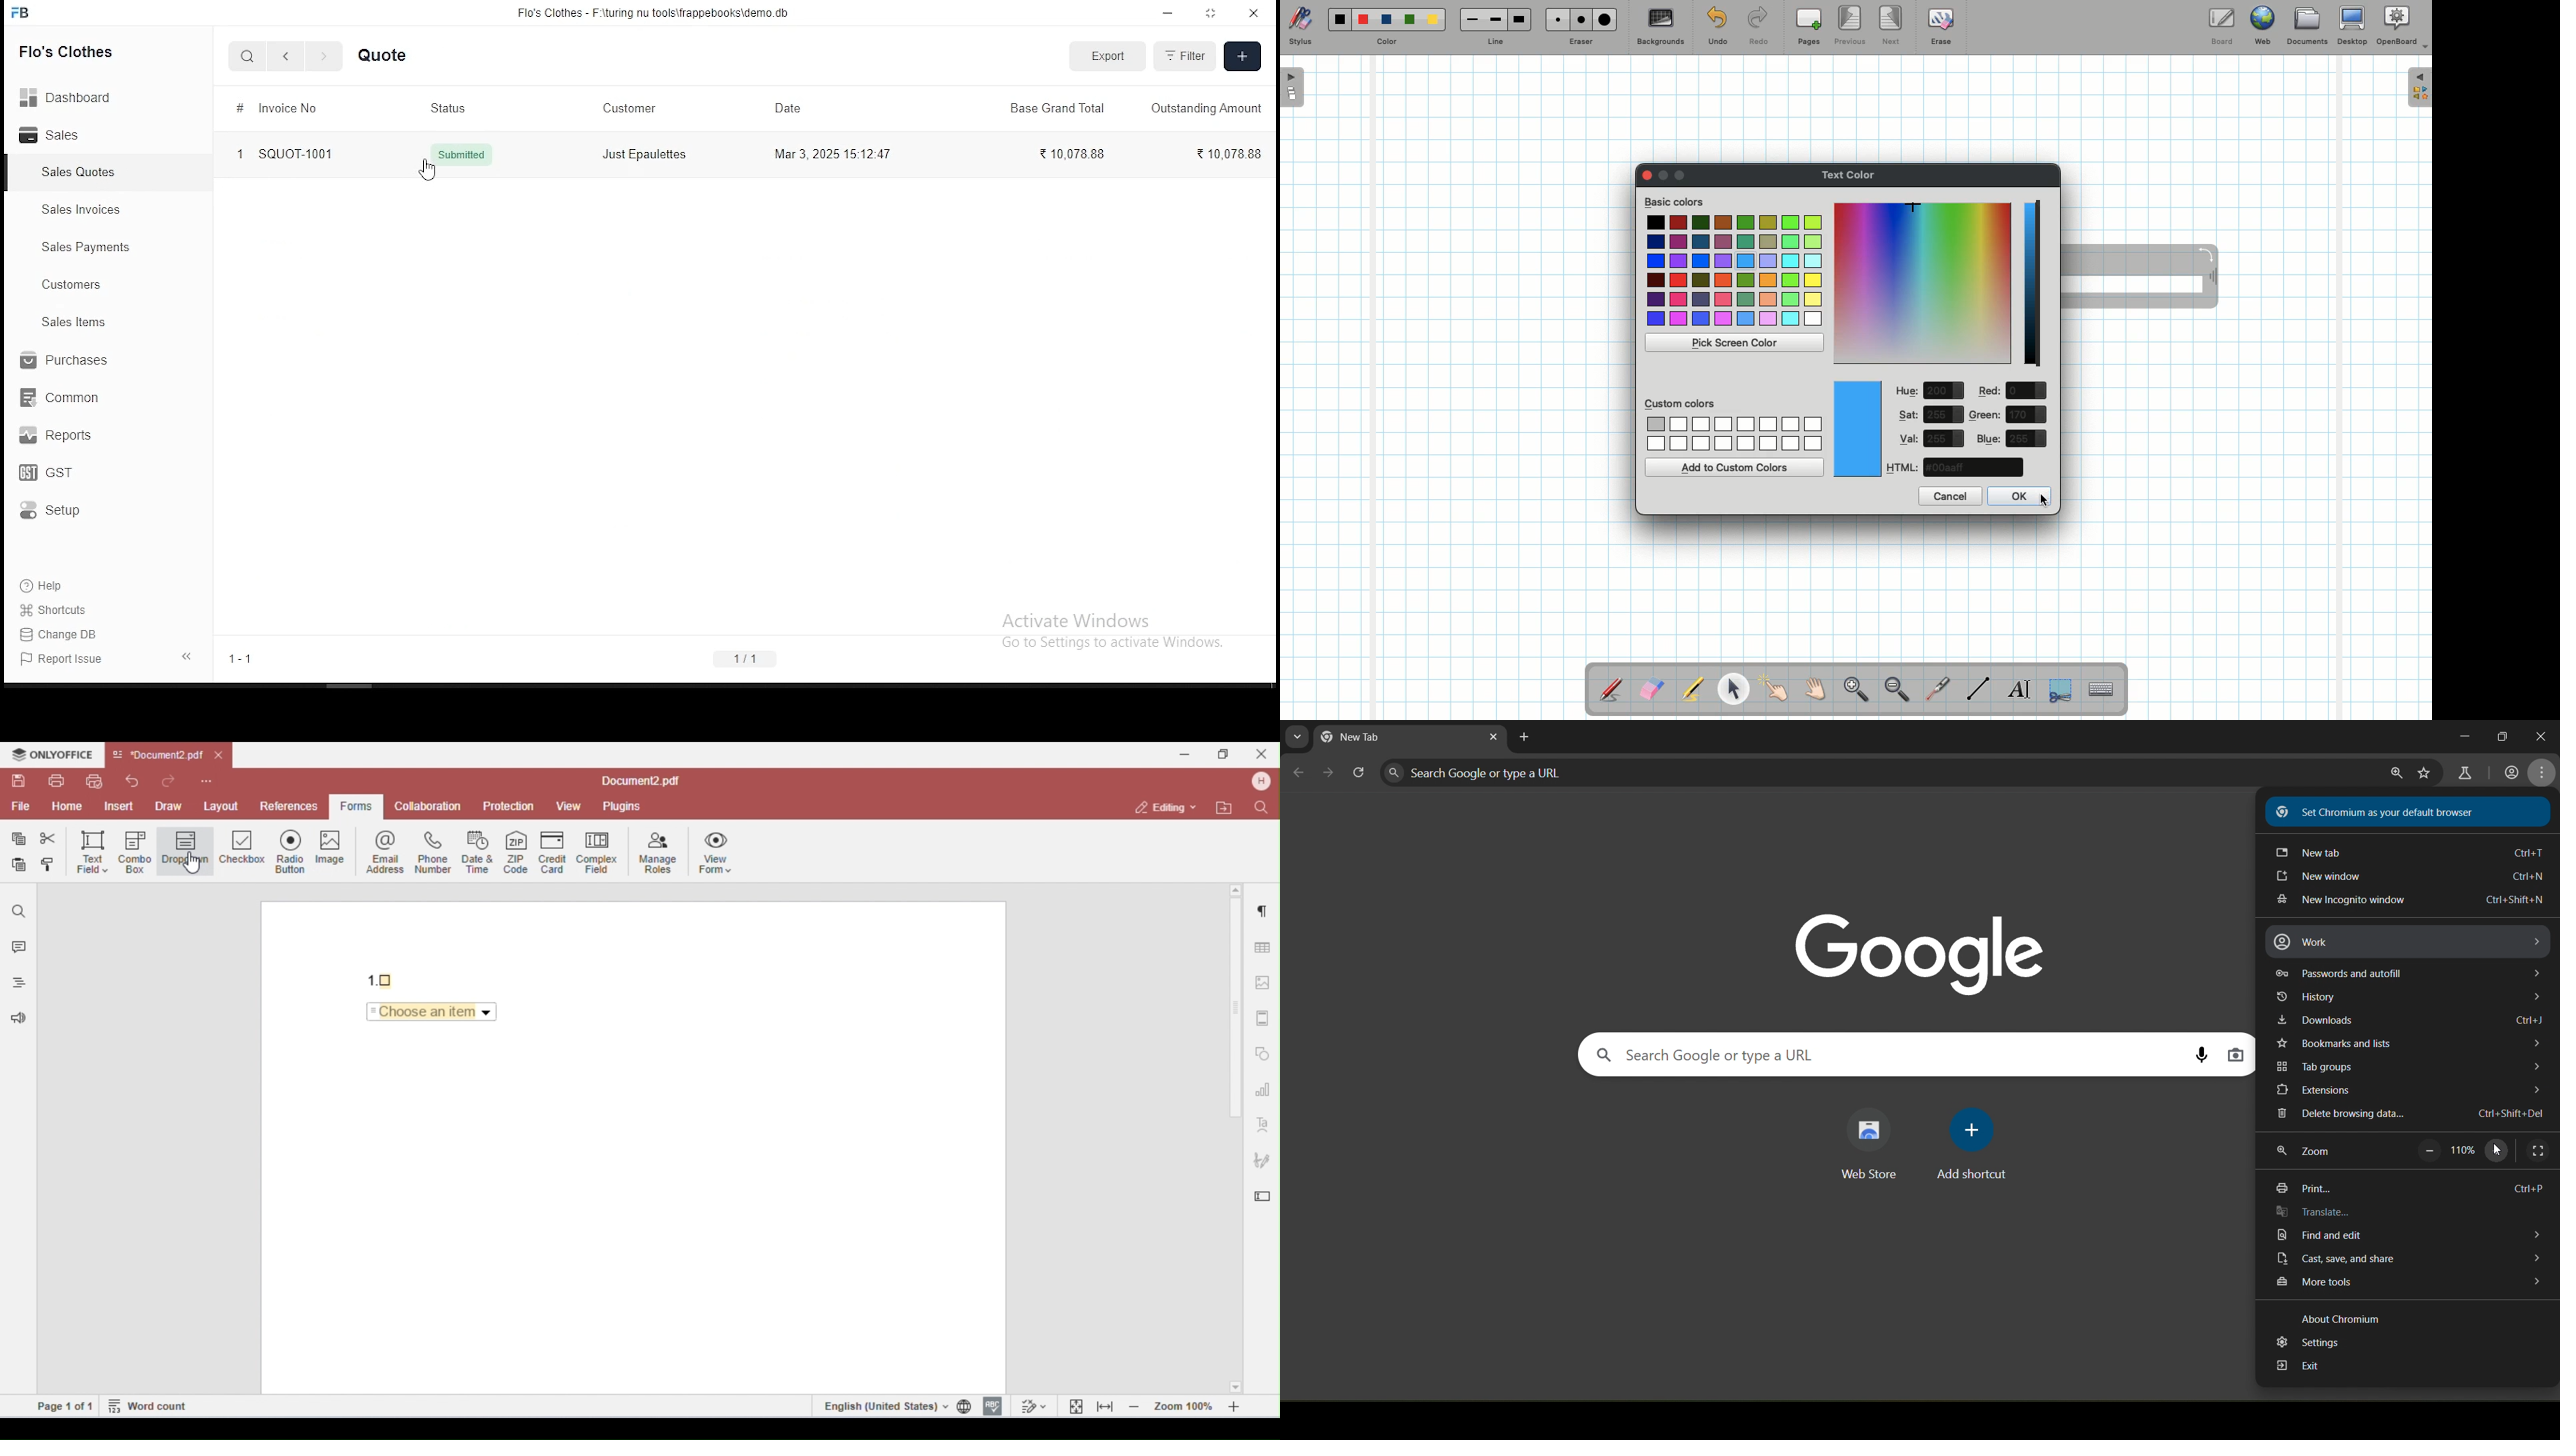 This screenshot has width=2576, height=1456. Describe the element at coordinates (86, 211) in the screenshot. I see `sales invoices` at that location.